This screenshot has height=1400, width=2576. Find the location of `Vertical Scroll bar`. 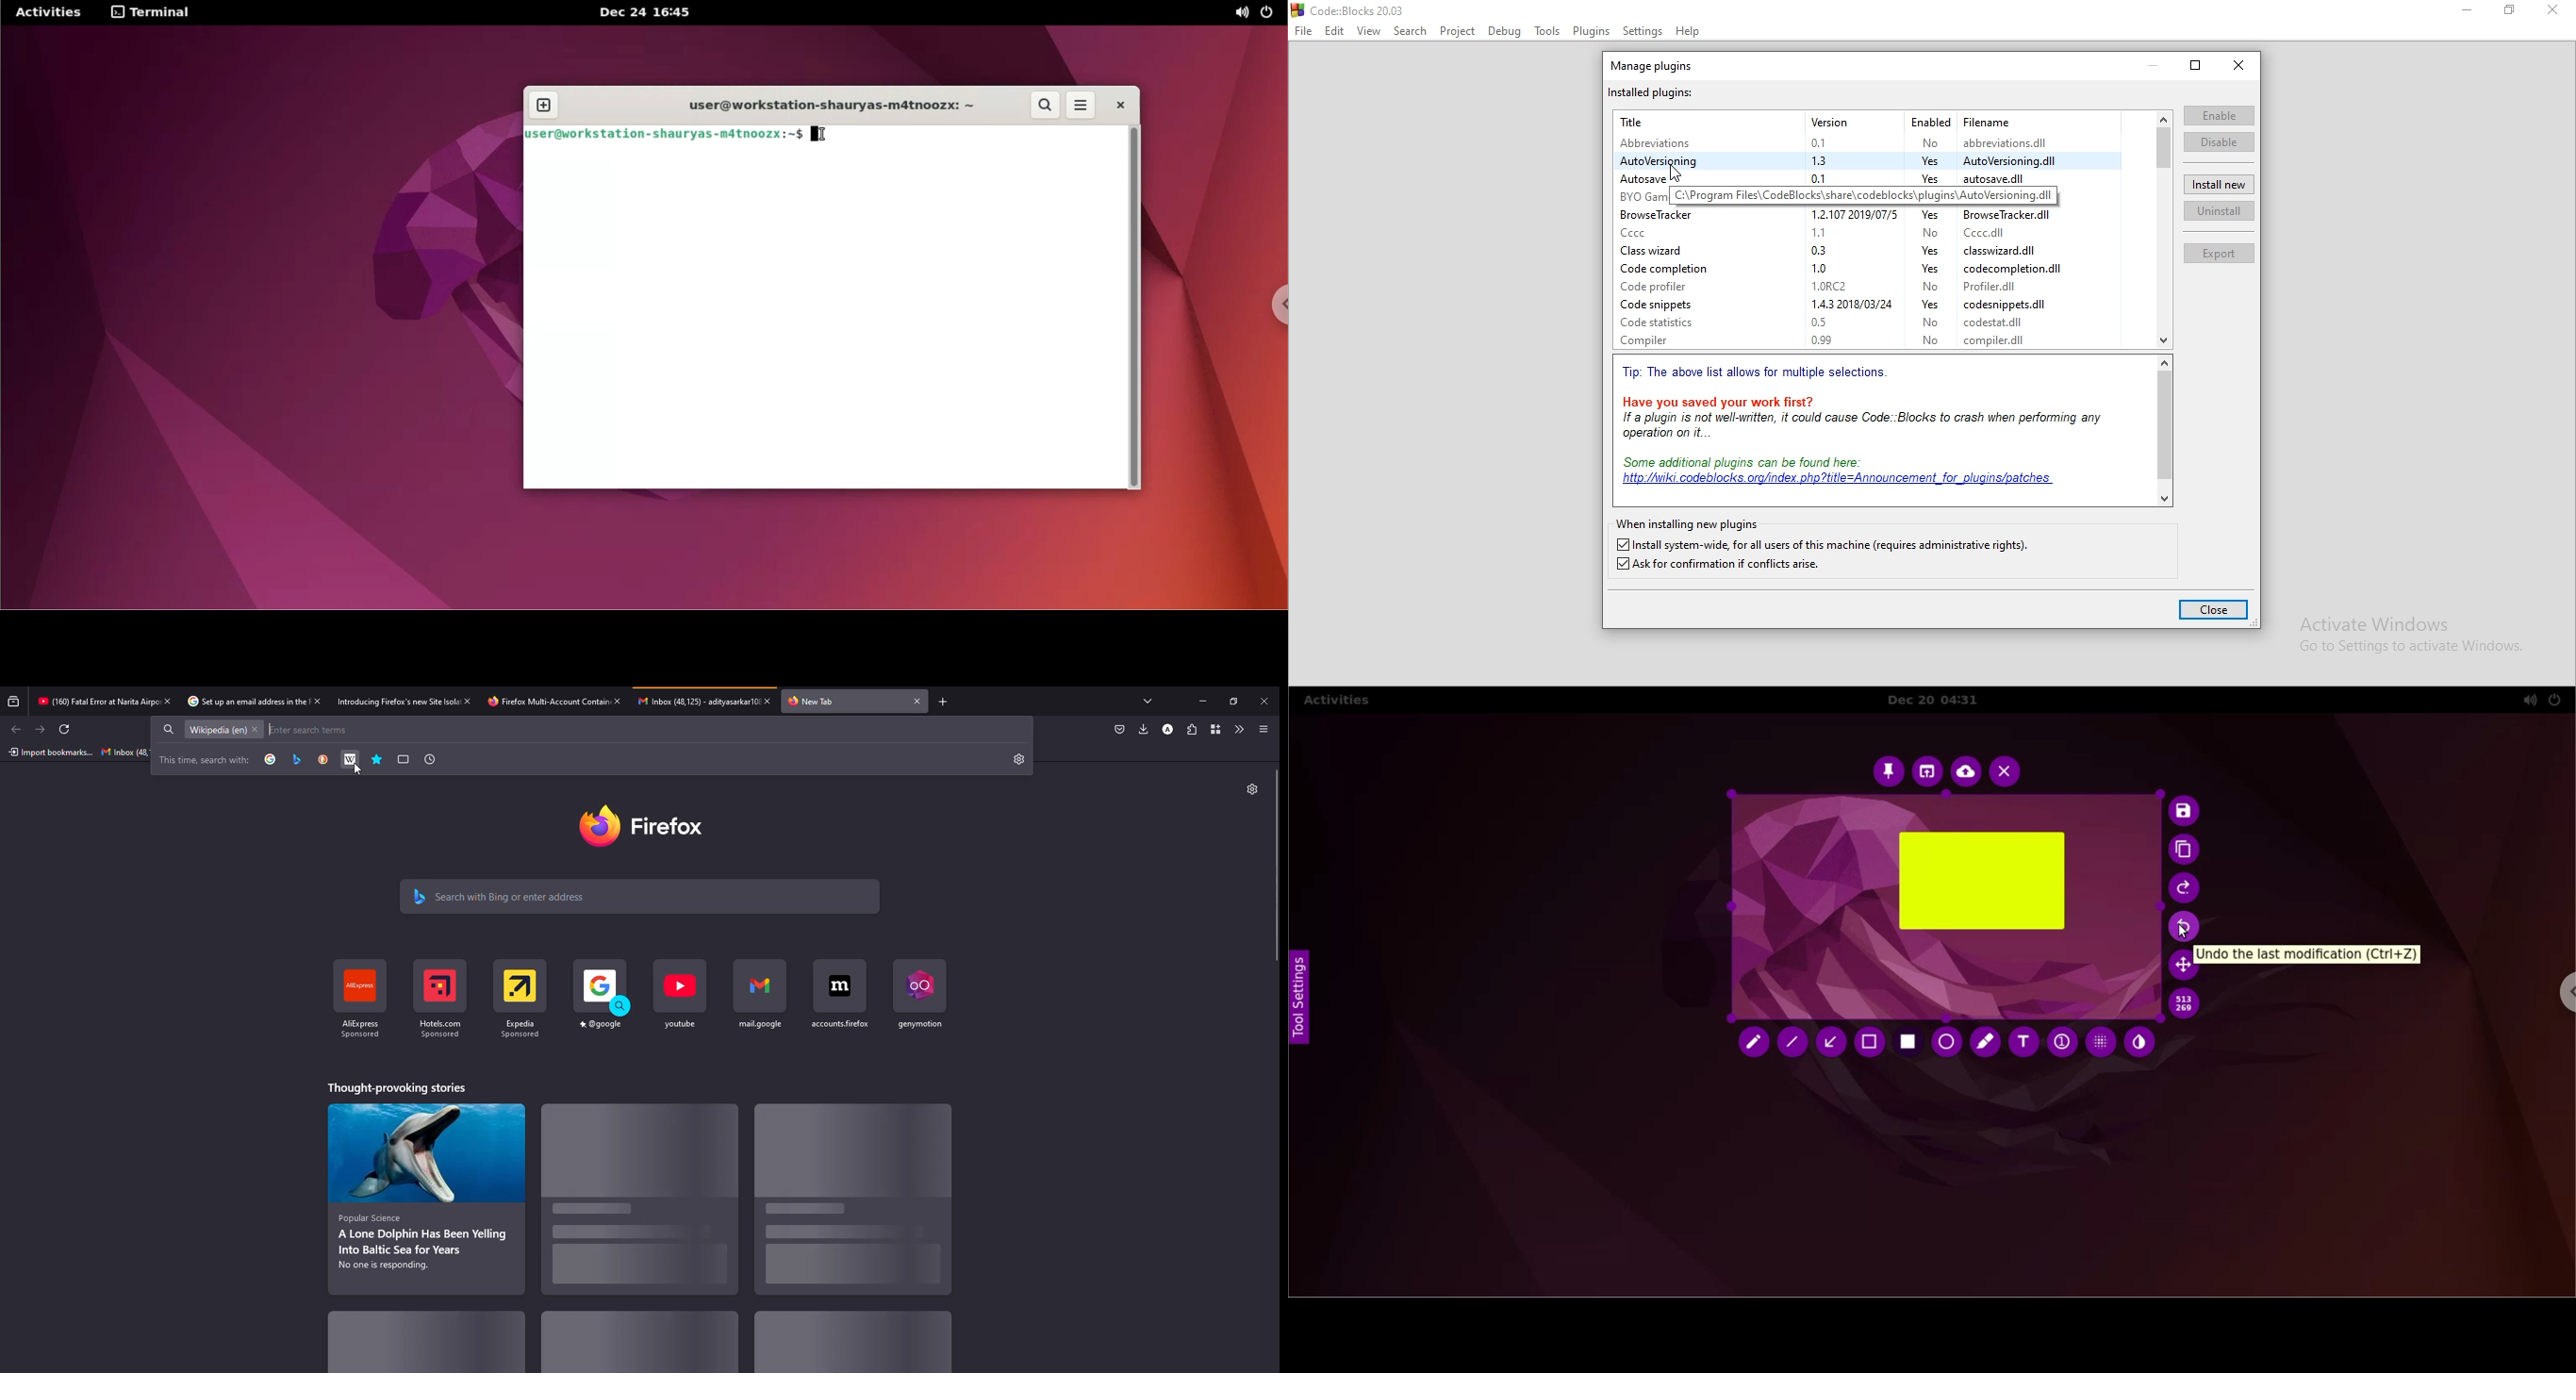

Vertical Scroll bar is located at coordinates (2164, 424).